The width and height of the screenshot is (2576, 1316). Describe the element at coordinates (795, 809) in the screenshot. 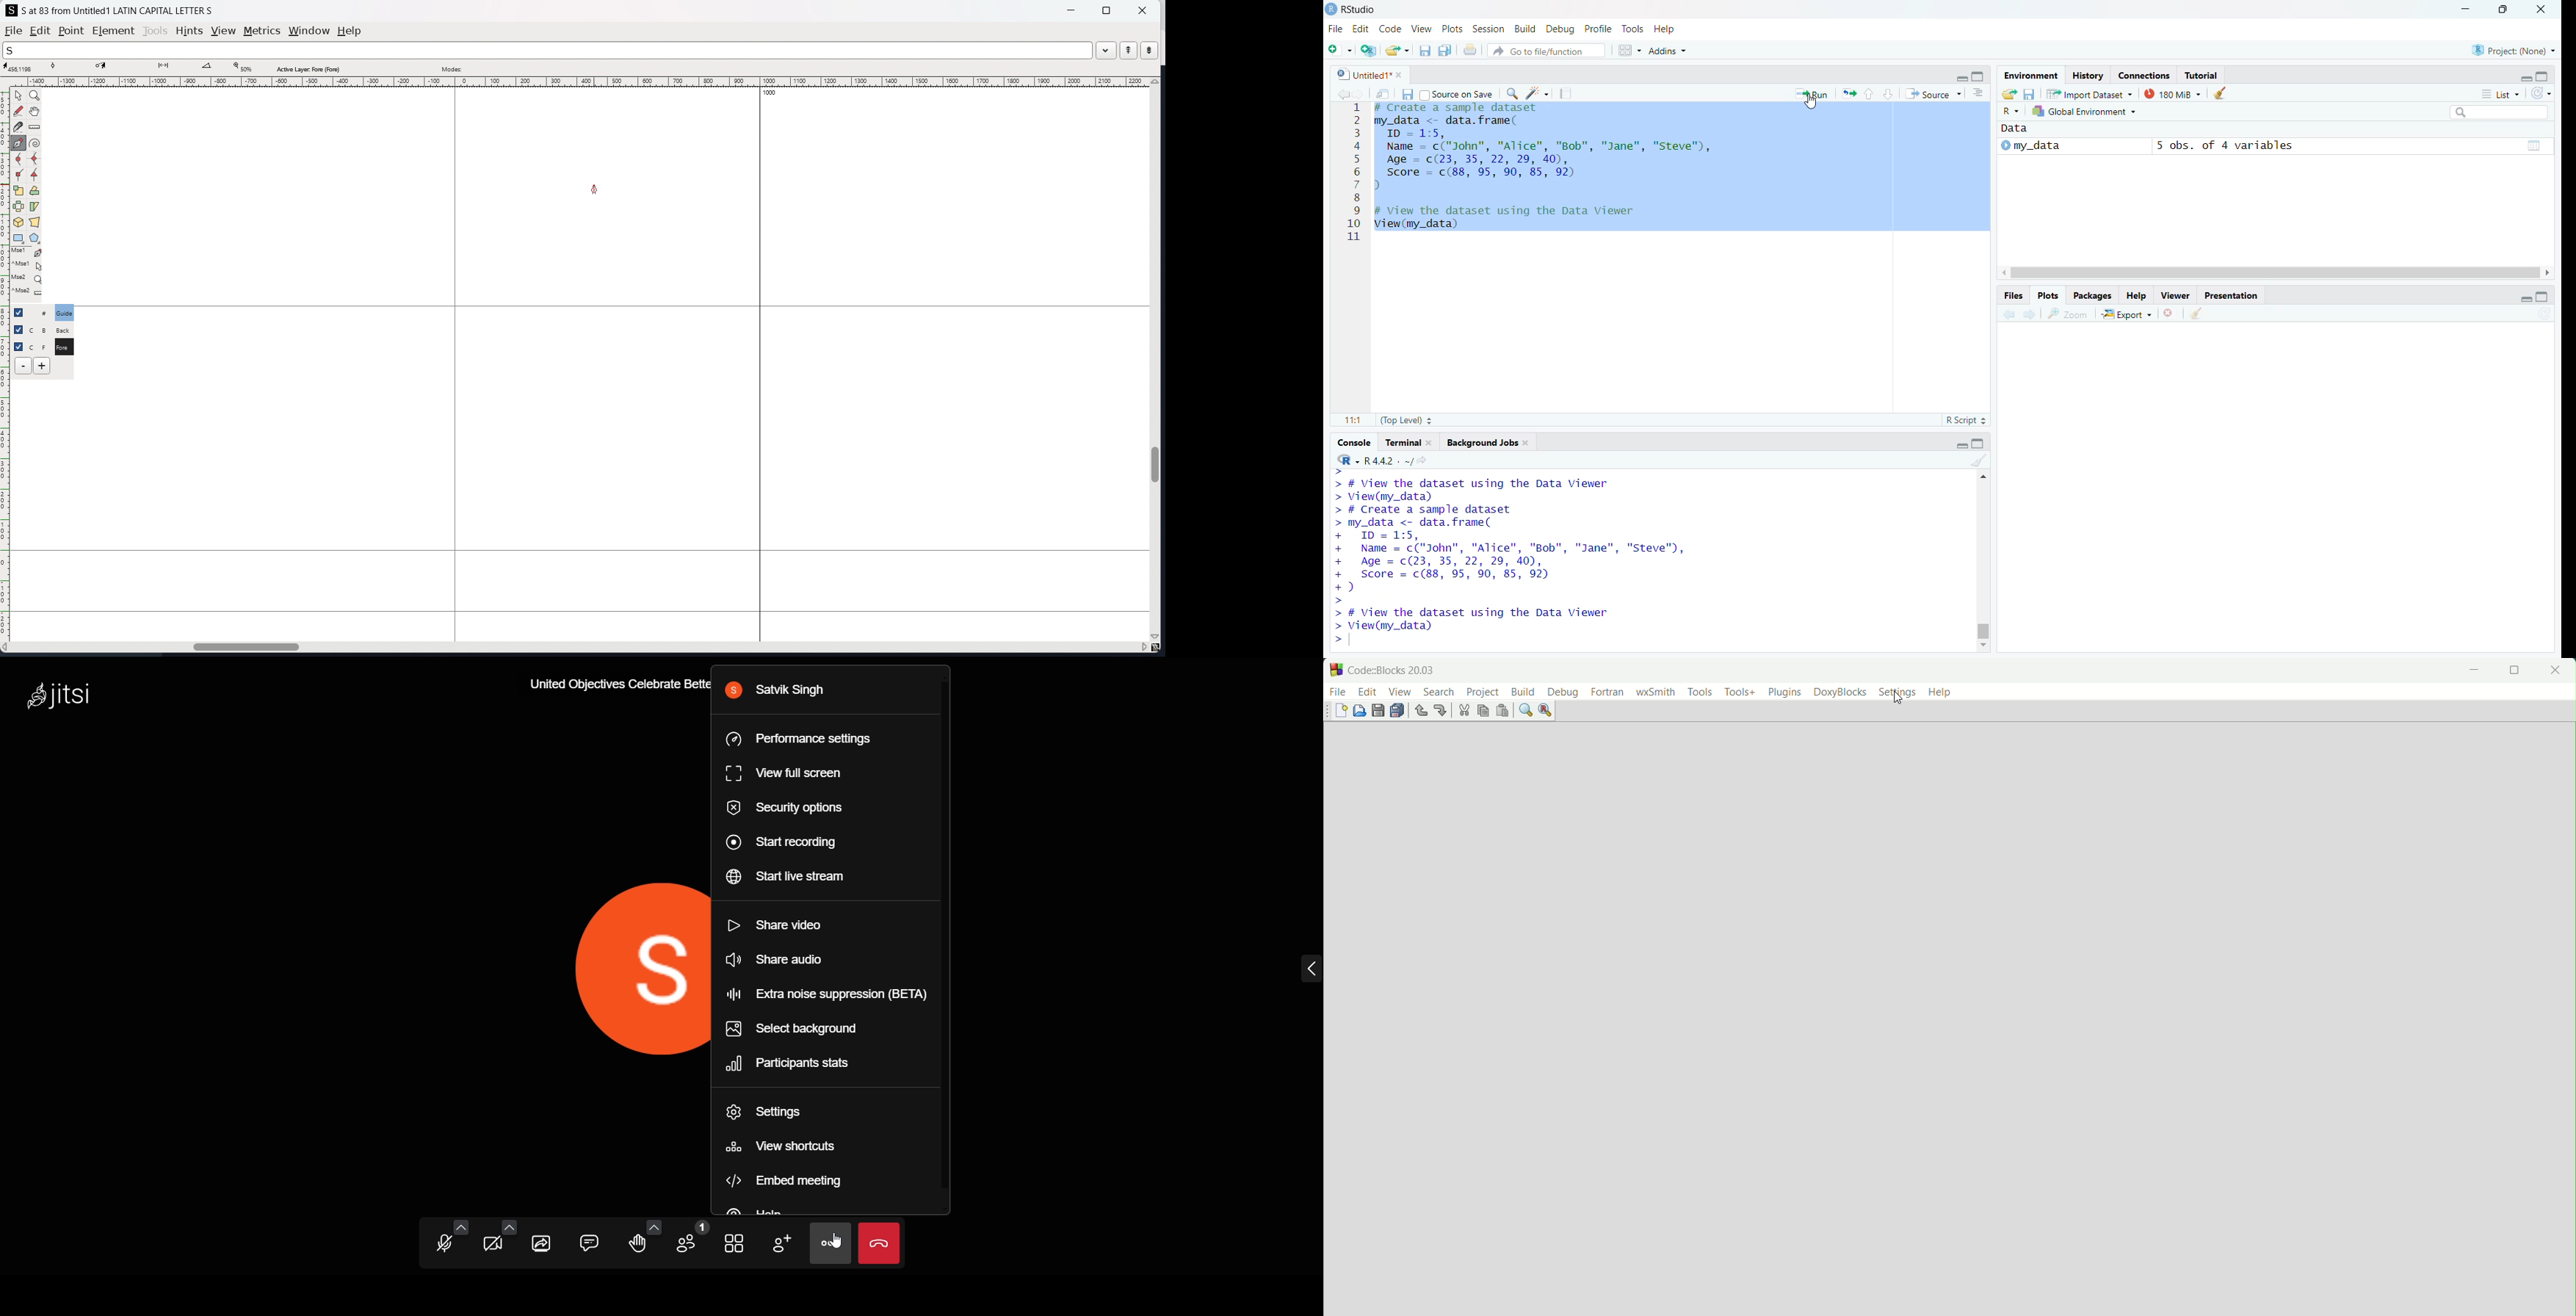

I see `security option` at that location.